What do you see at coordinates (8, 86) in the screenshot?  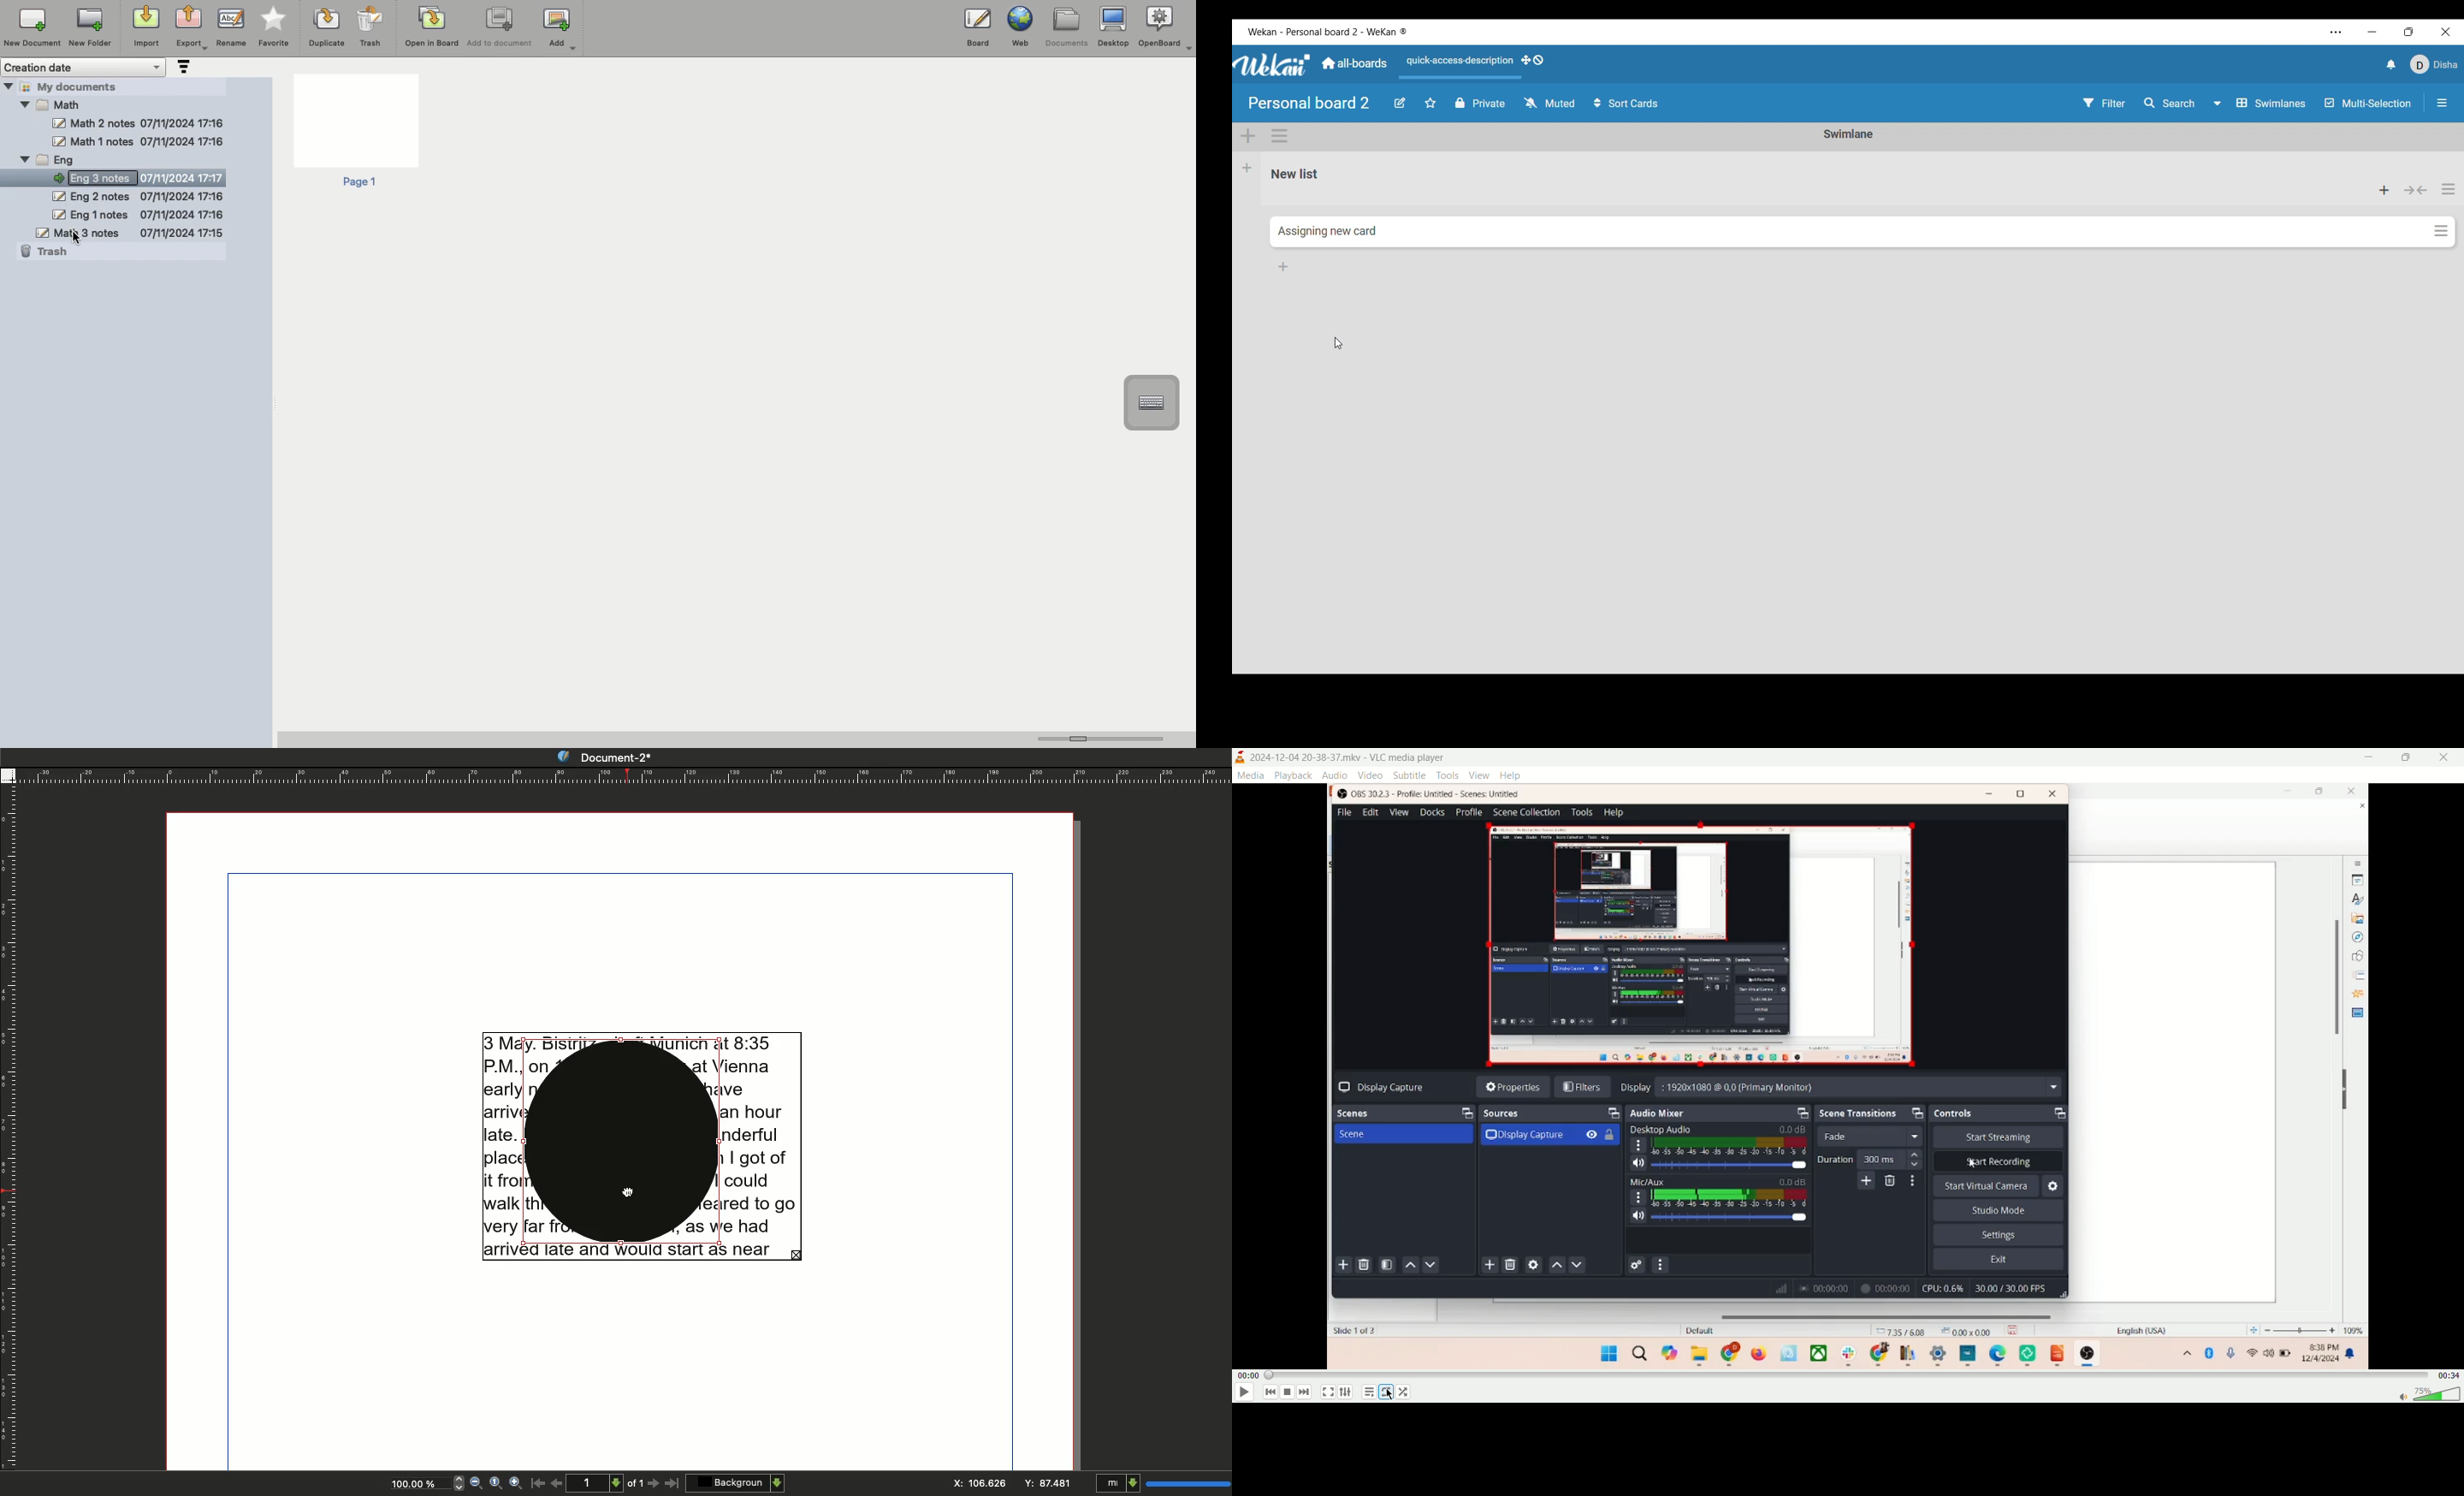 I see `Hide` at bounding box center [8, 86].